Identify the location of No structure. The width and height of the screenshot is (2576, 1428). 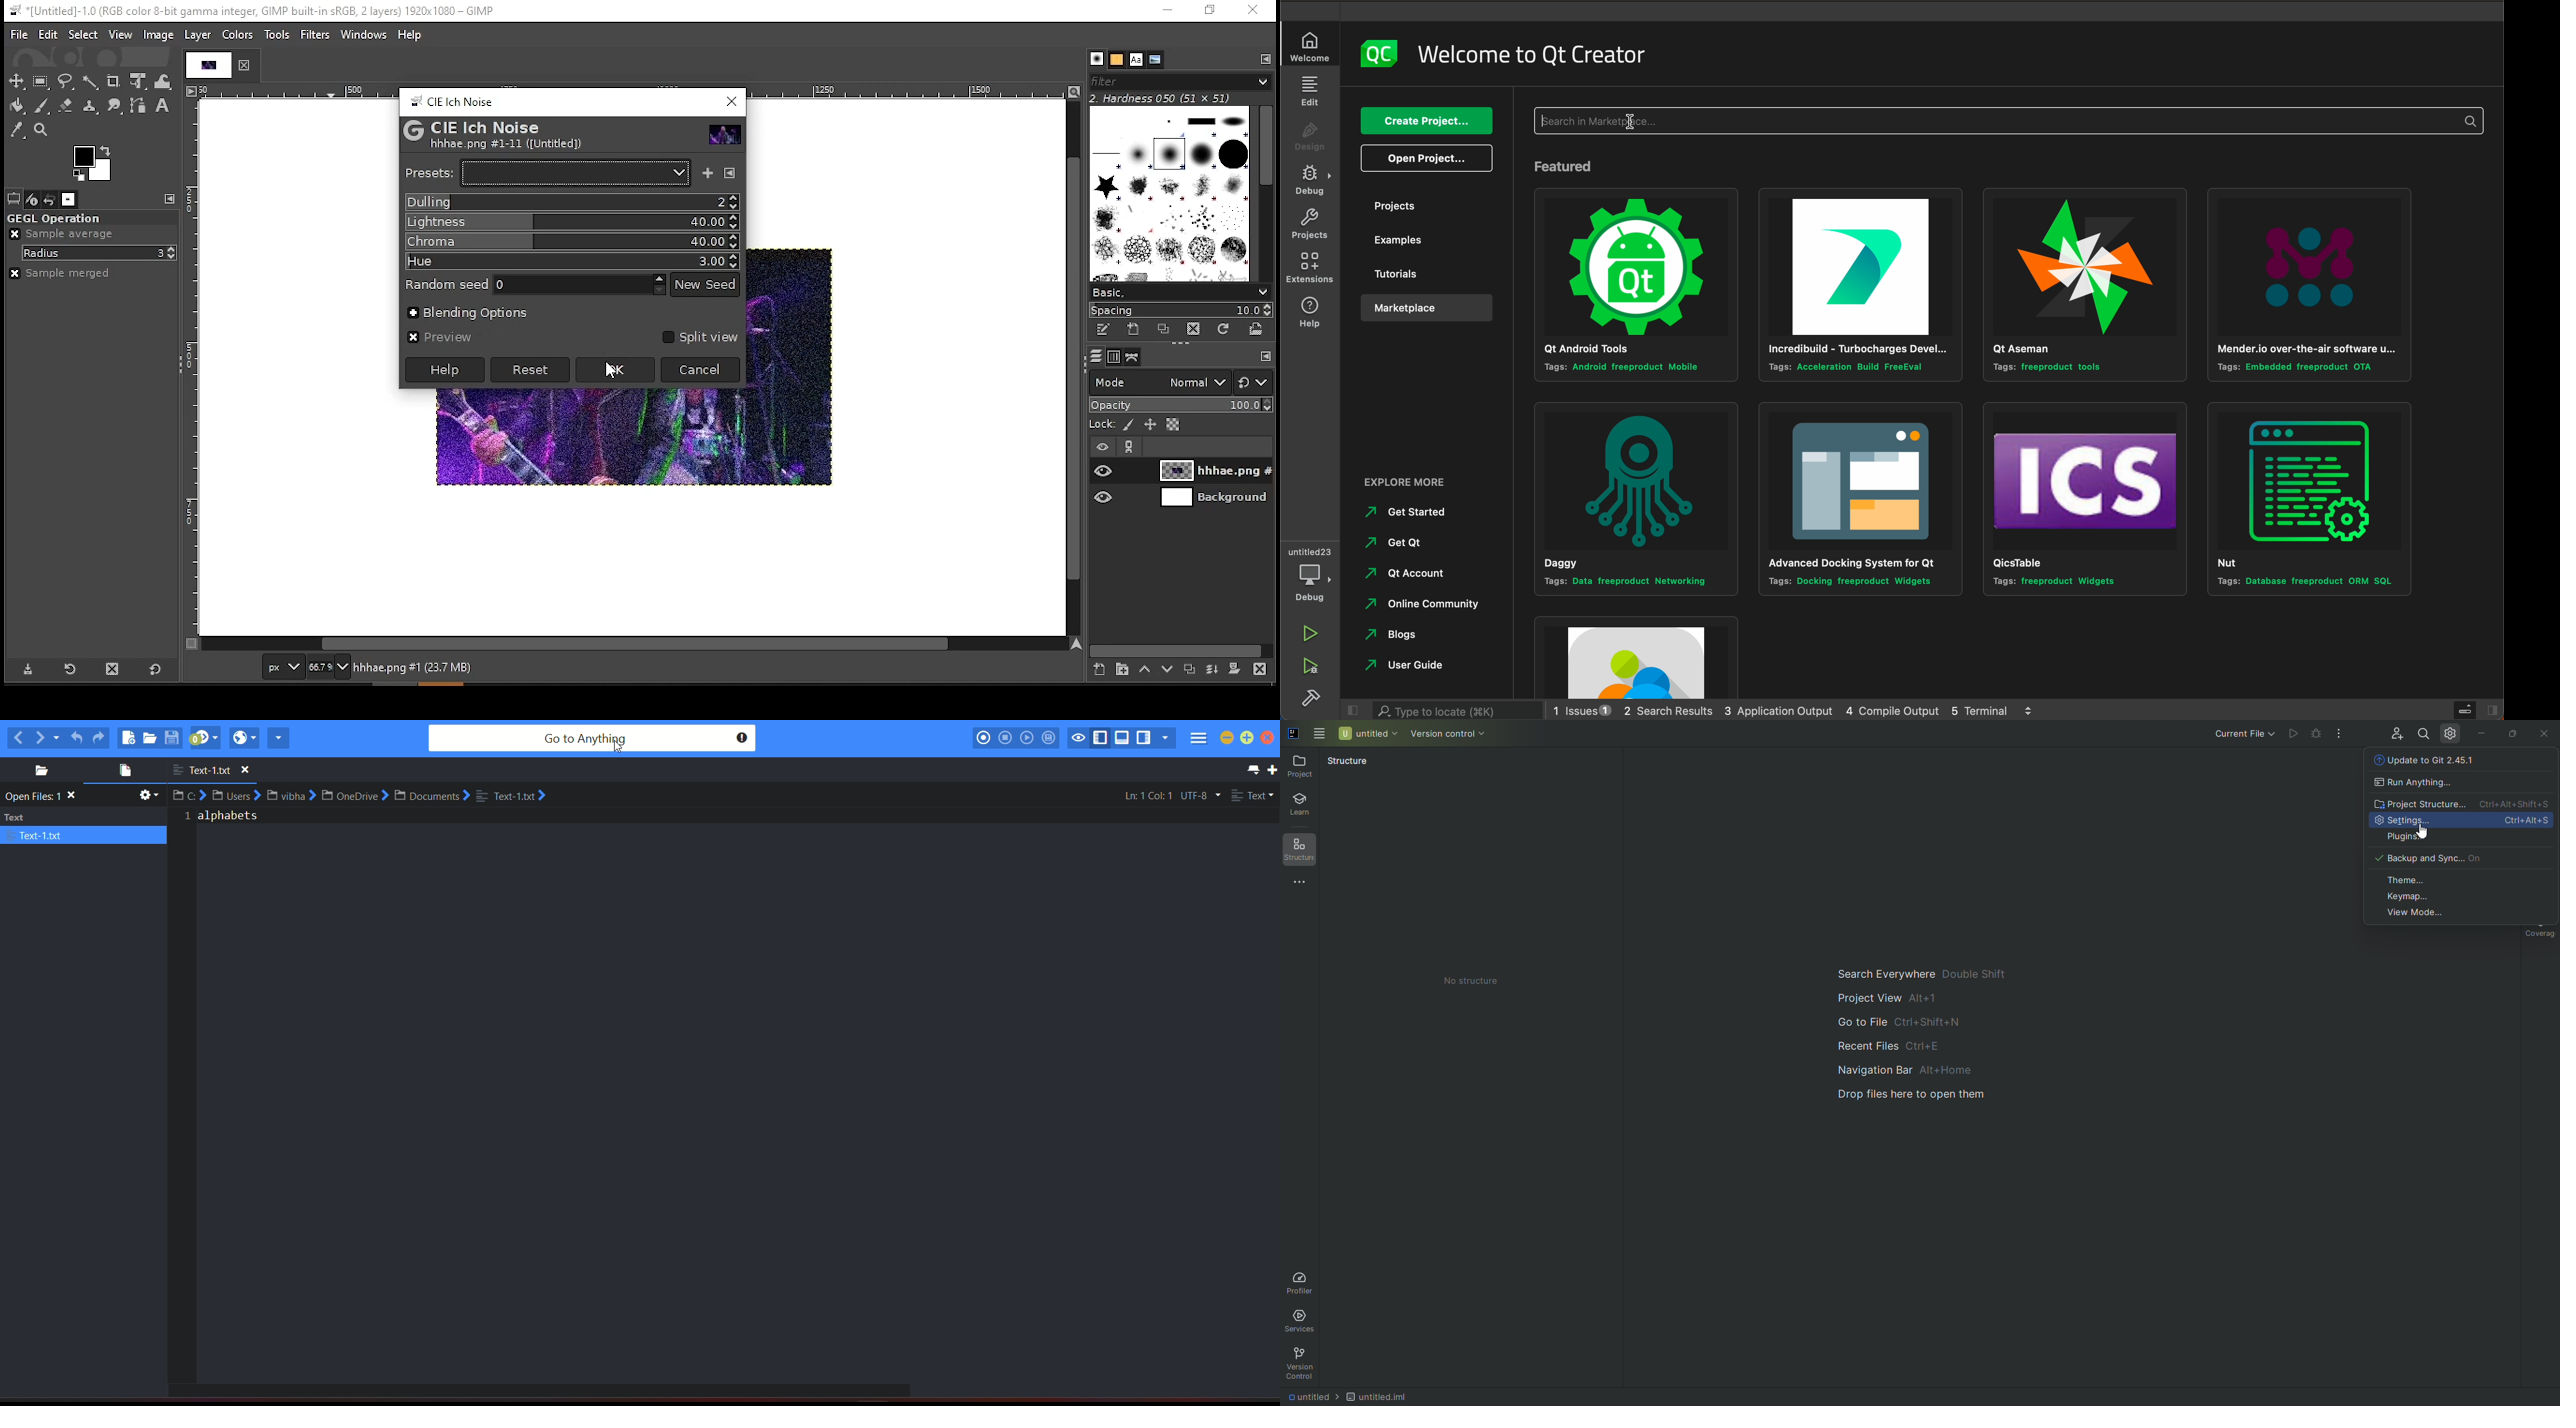
(1478, 983).